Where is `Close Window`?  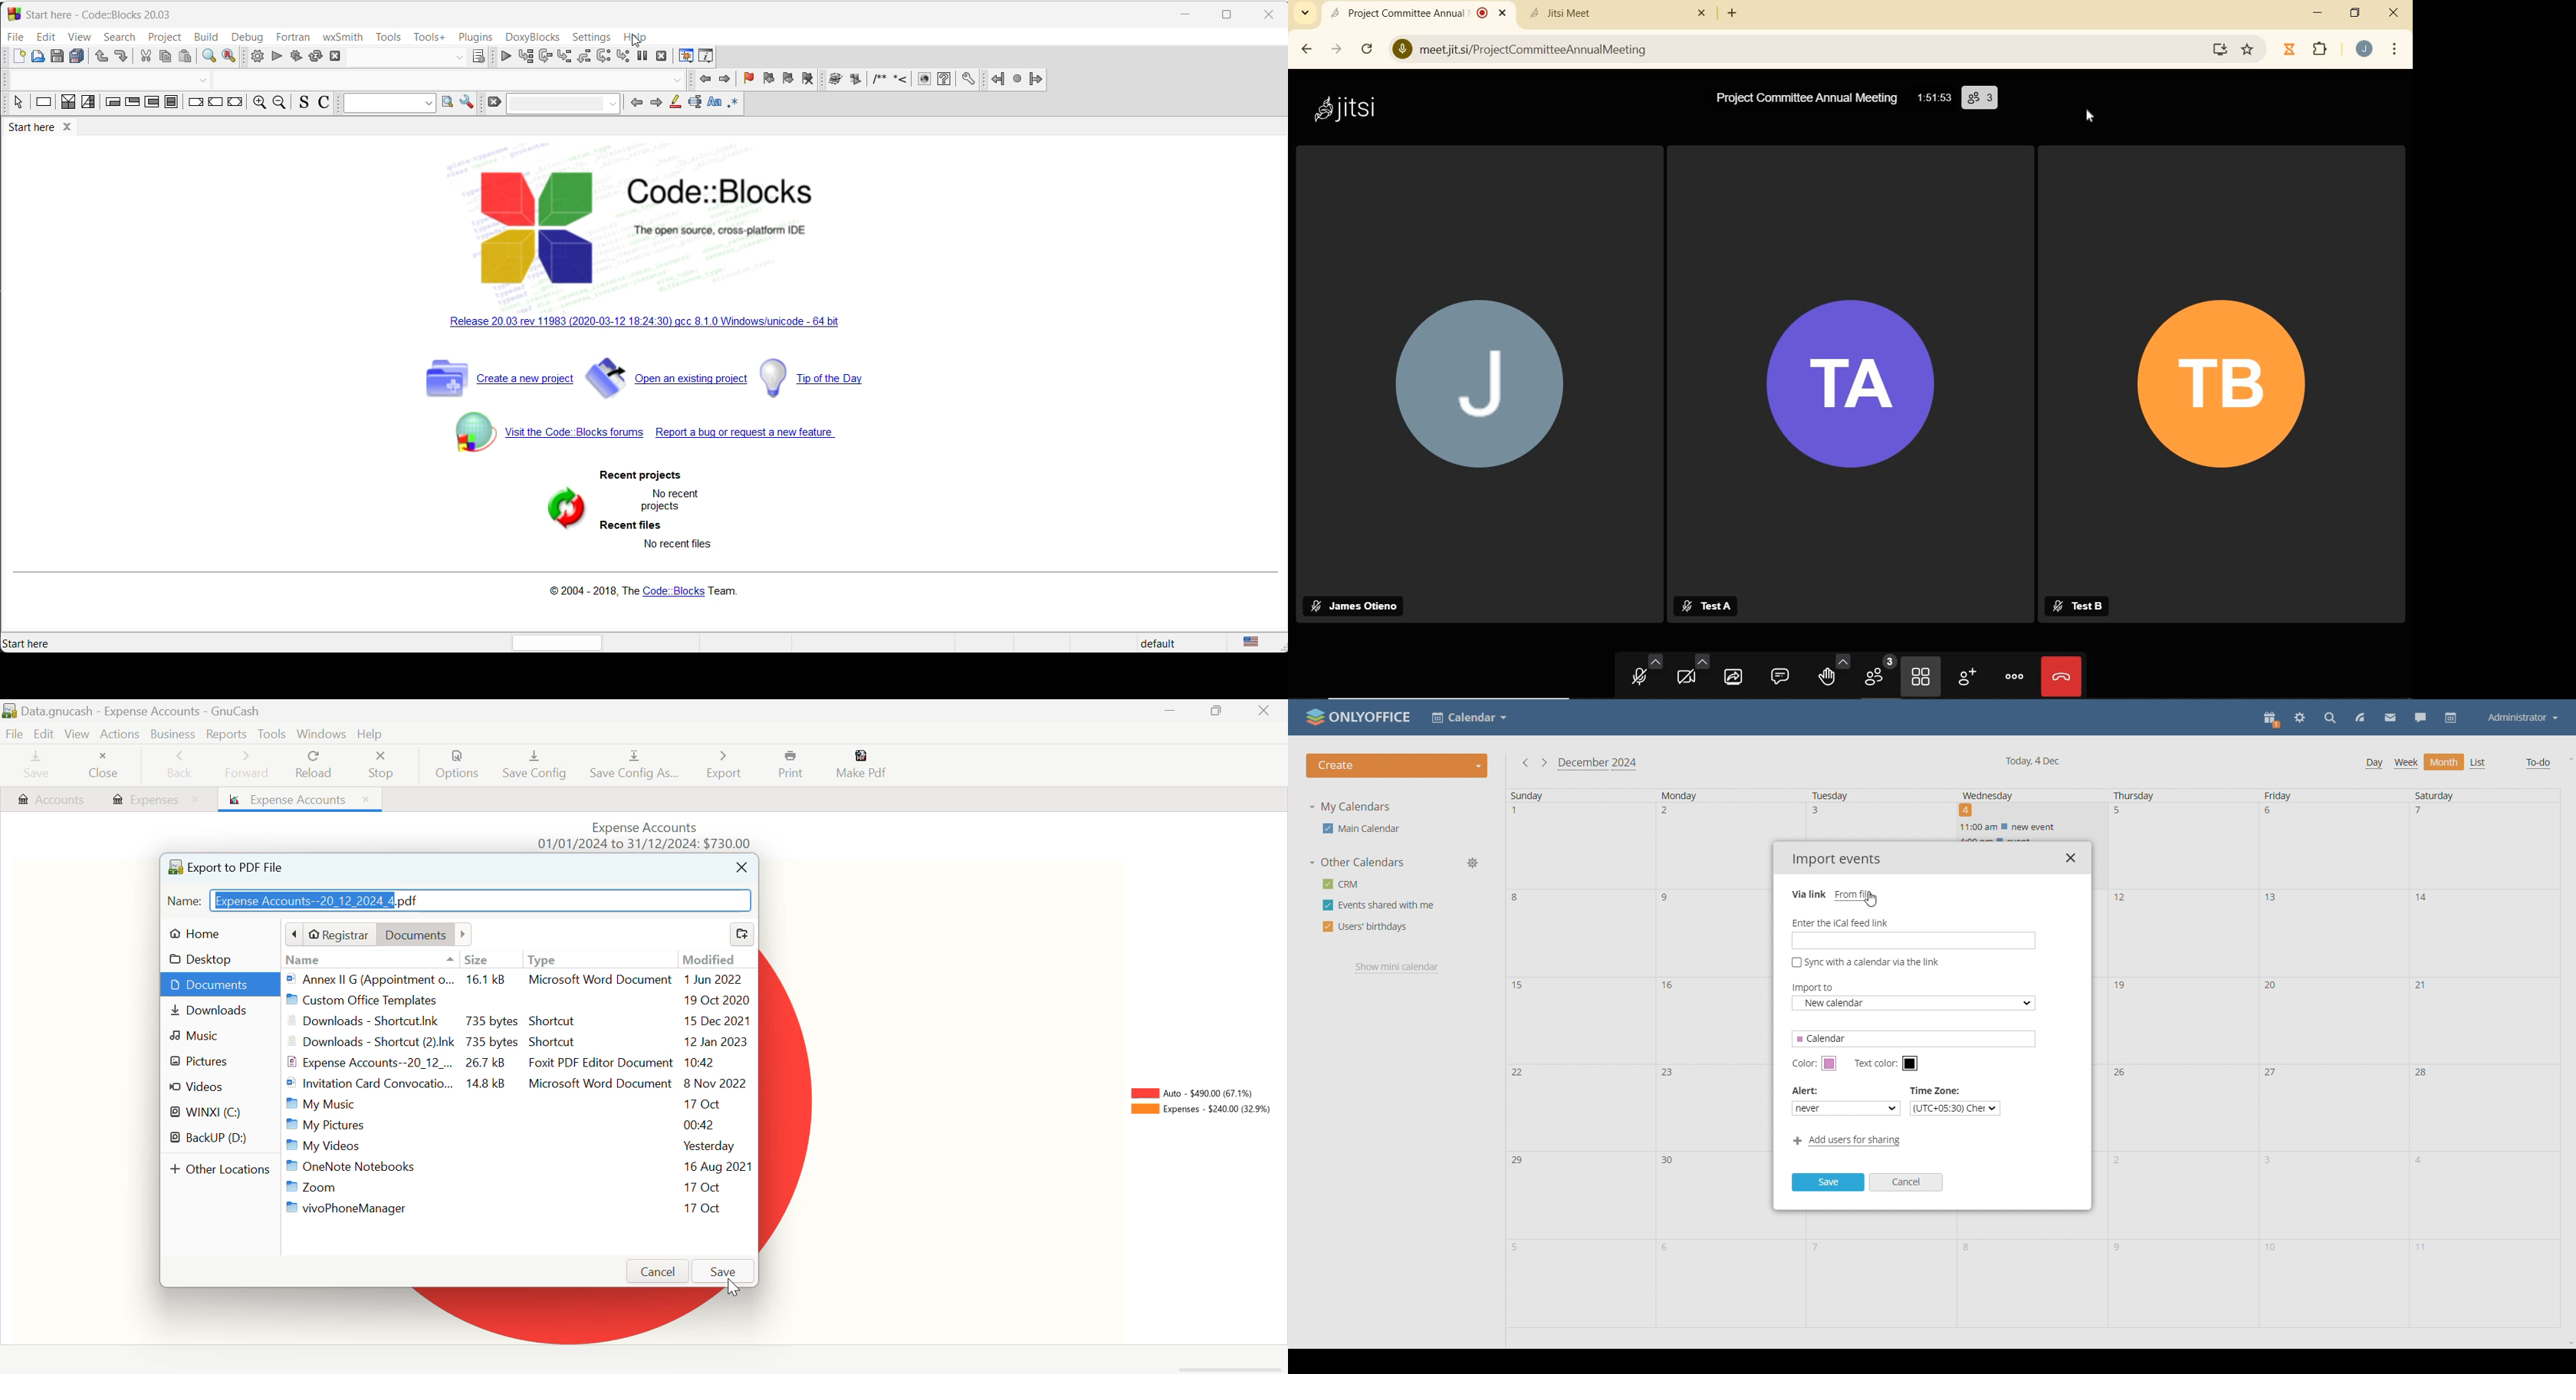
Close Window is located at coordinates (1265, 711).